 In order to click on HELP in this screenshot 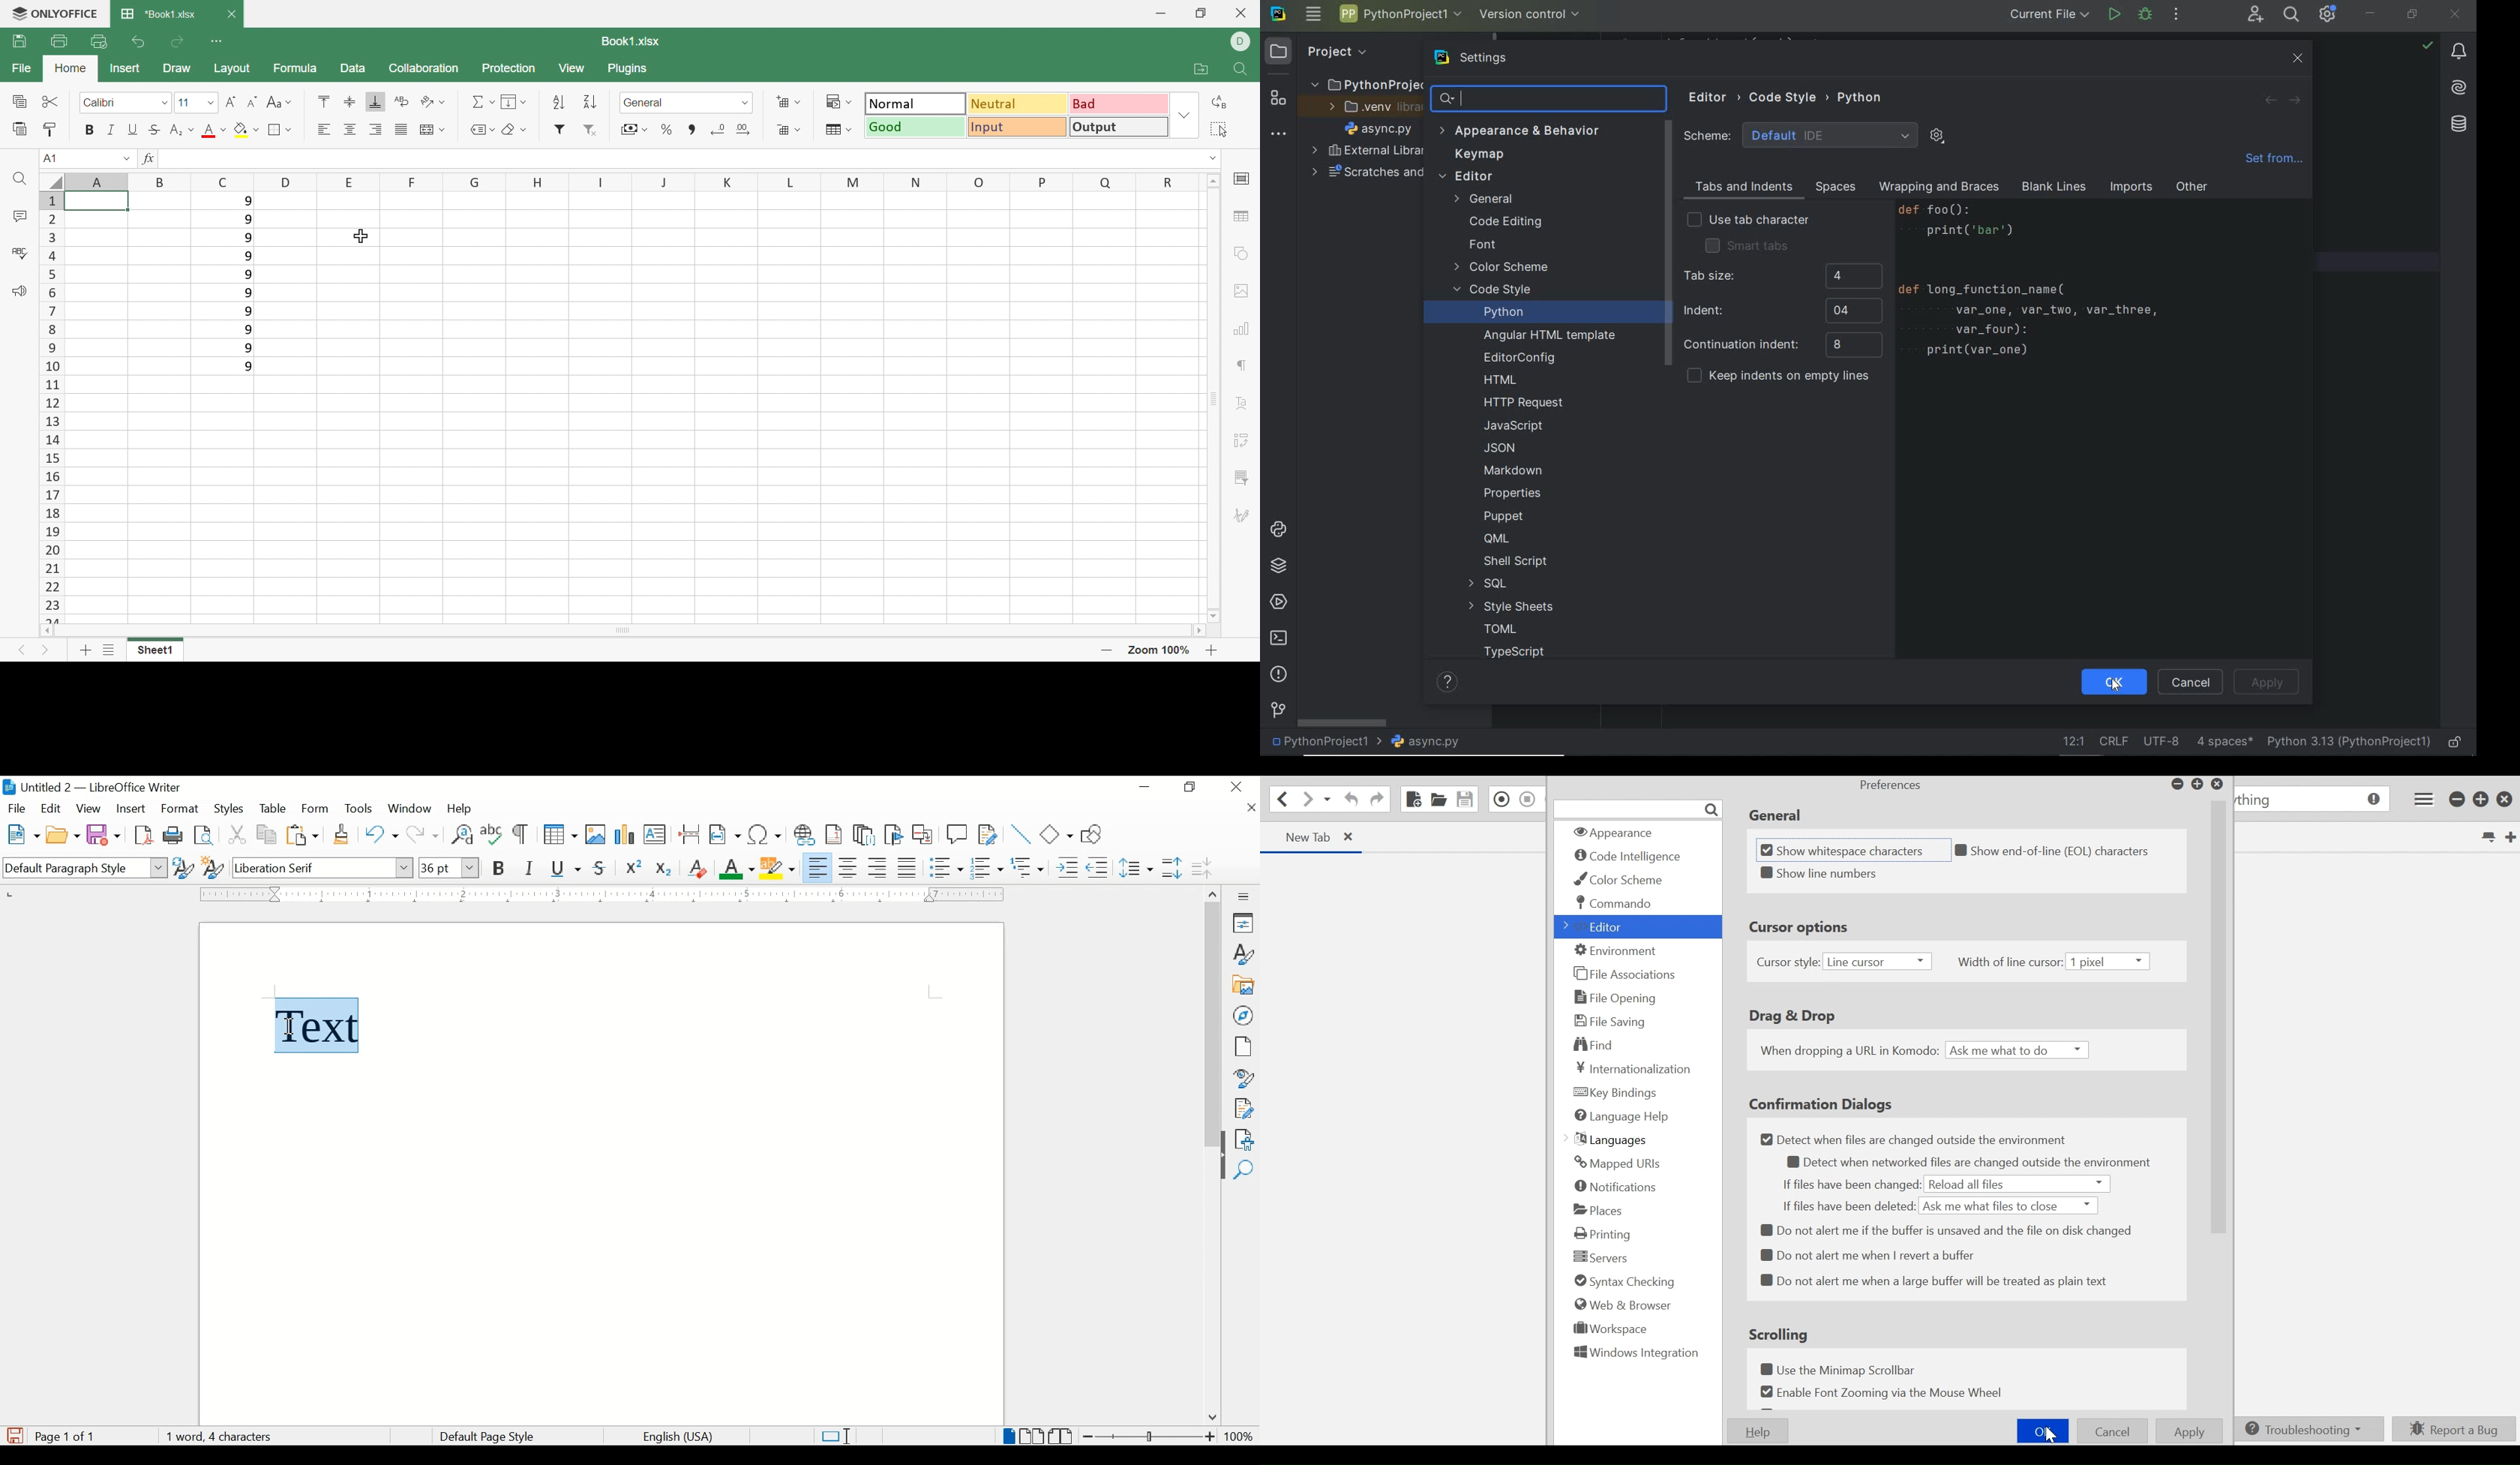, I will do `click(1449, 682)`.